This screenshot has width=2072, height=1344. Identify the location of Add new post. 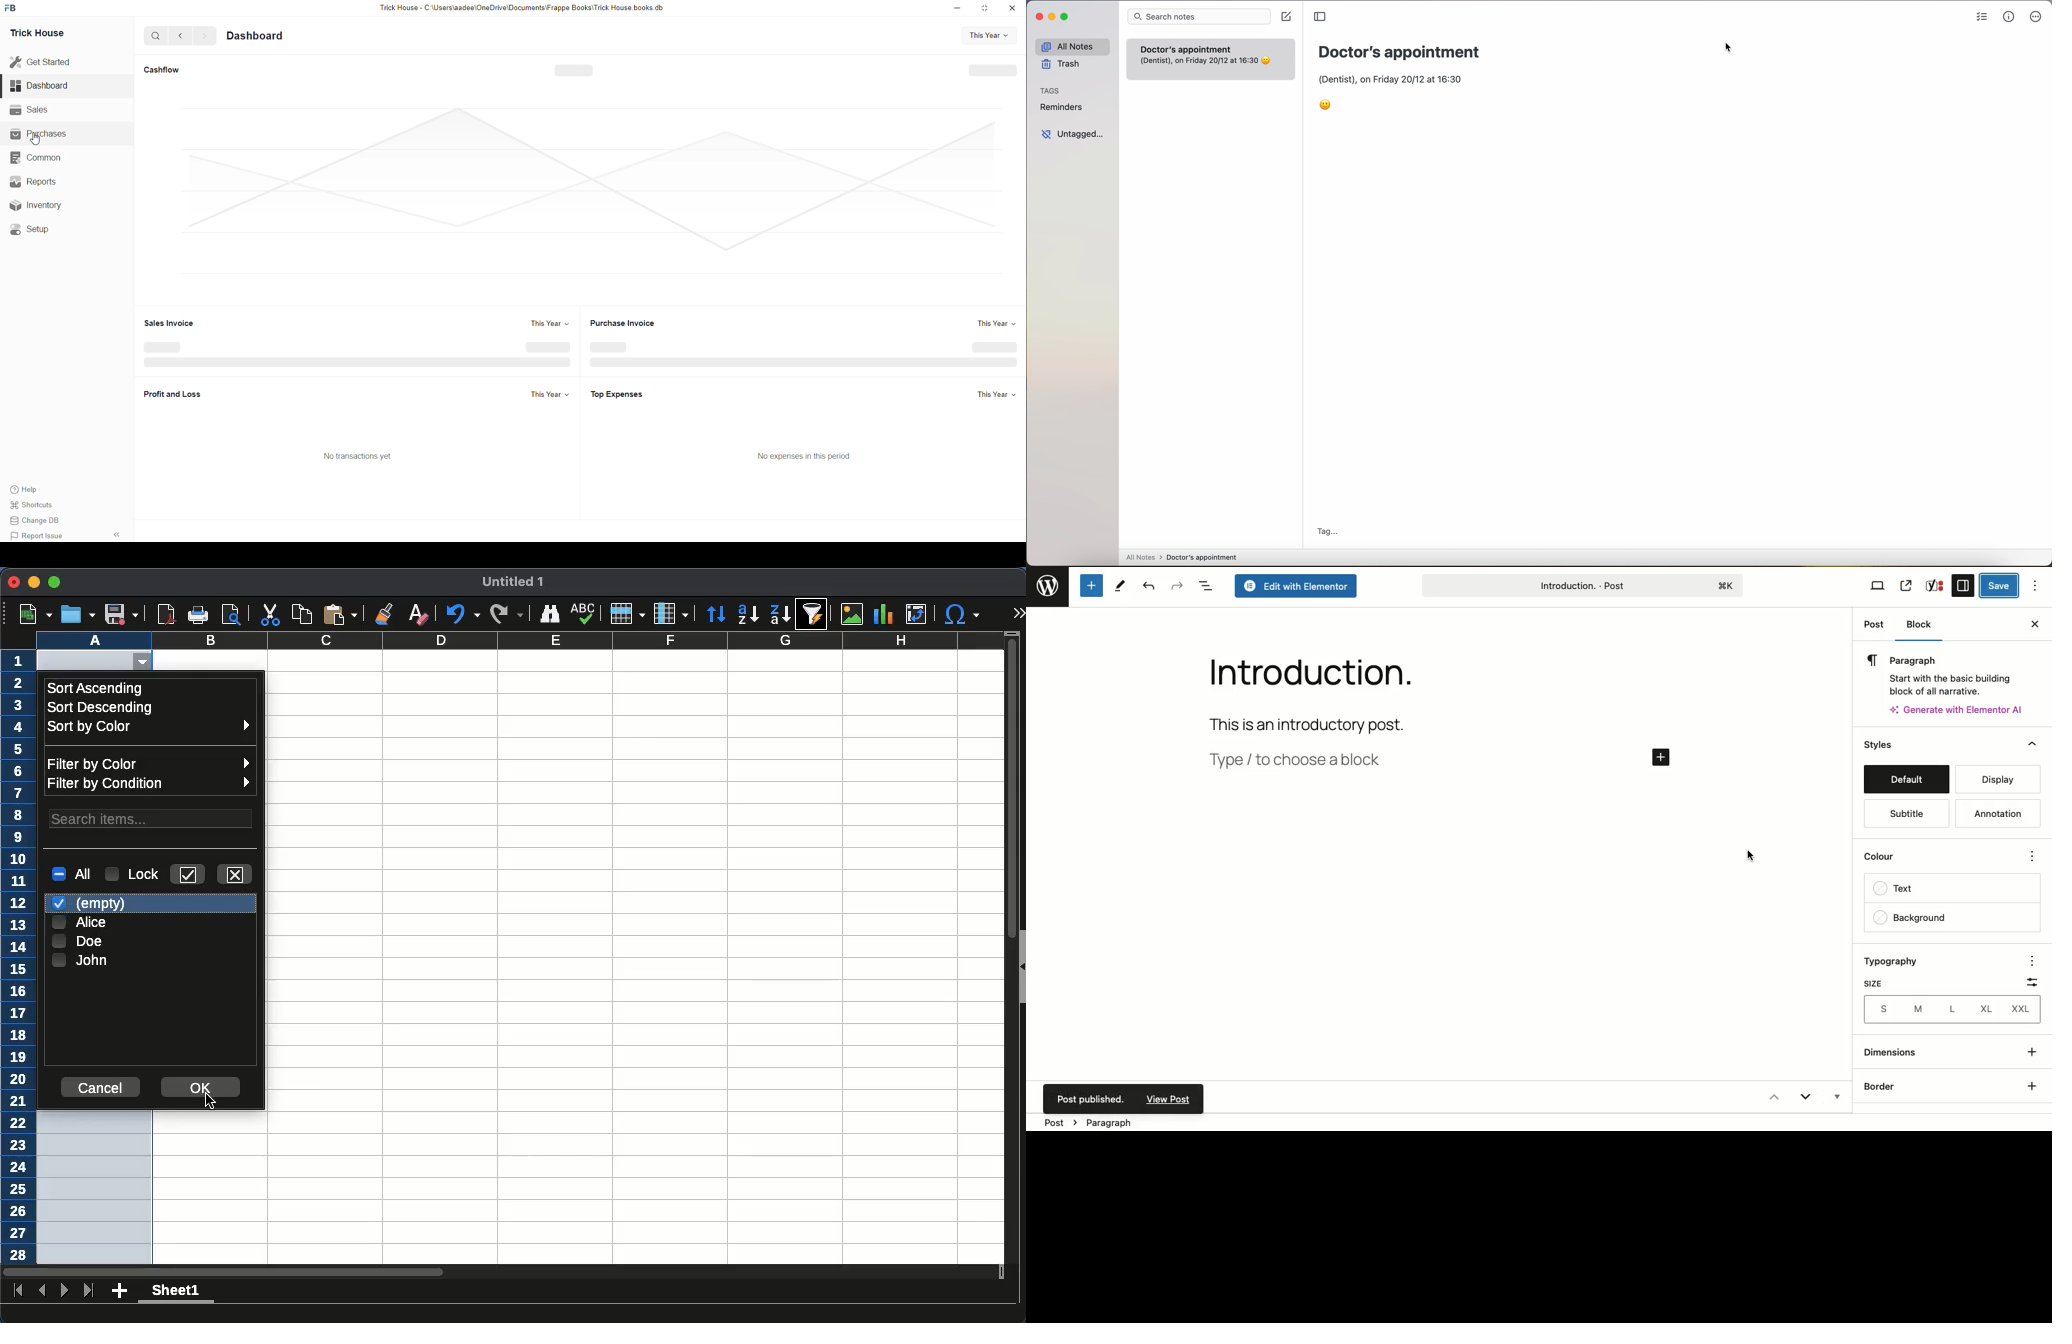
(1663, 757).